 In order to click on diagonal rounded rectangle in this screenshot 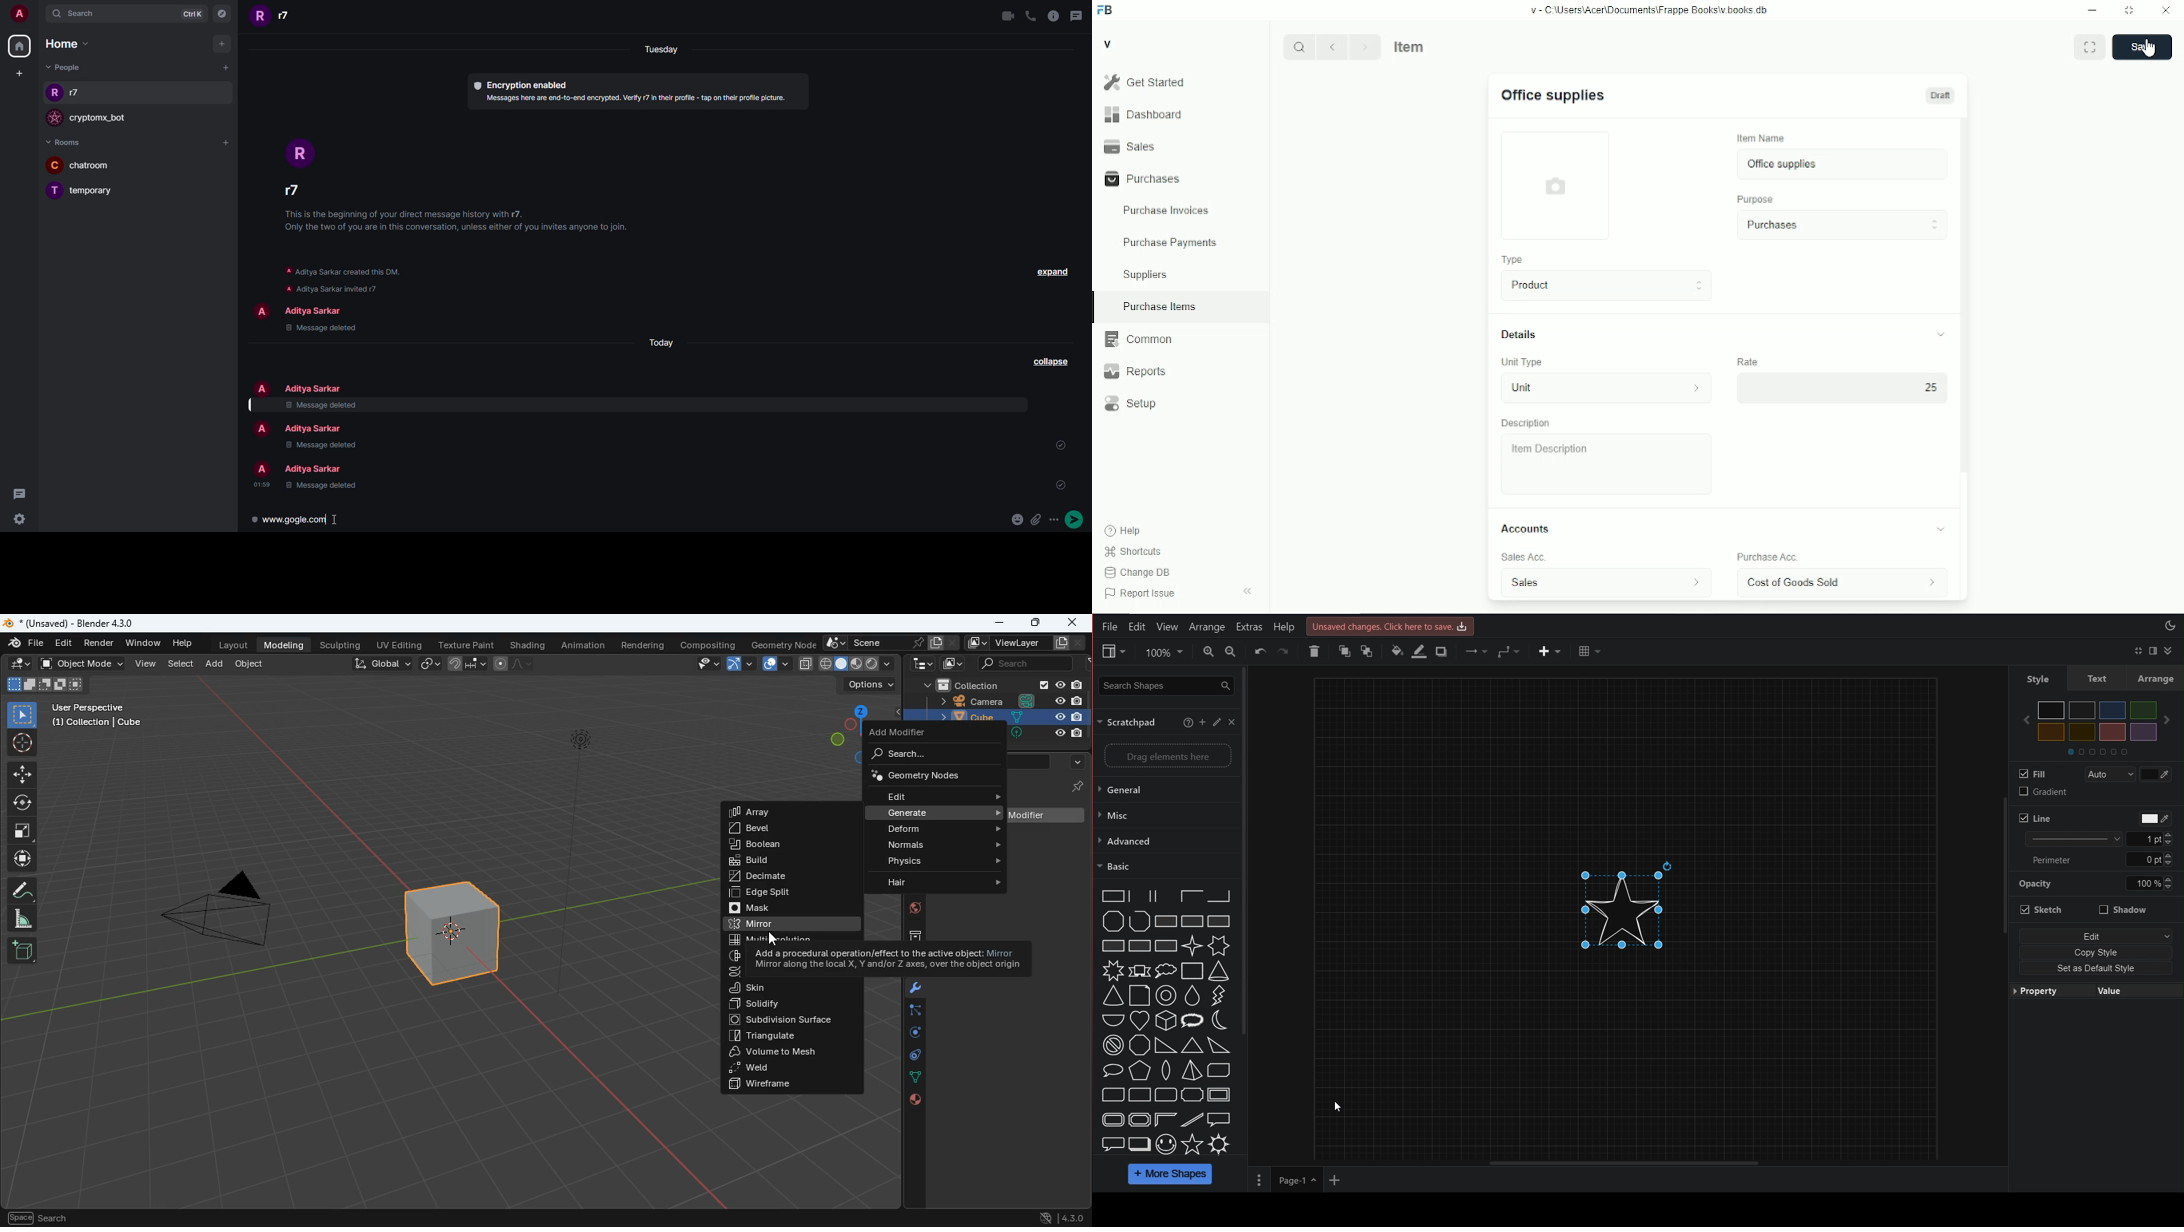, I will do `click(1114, 1095)`.